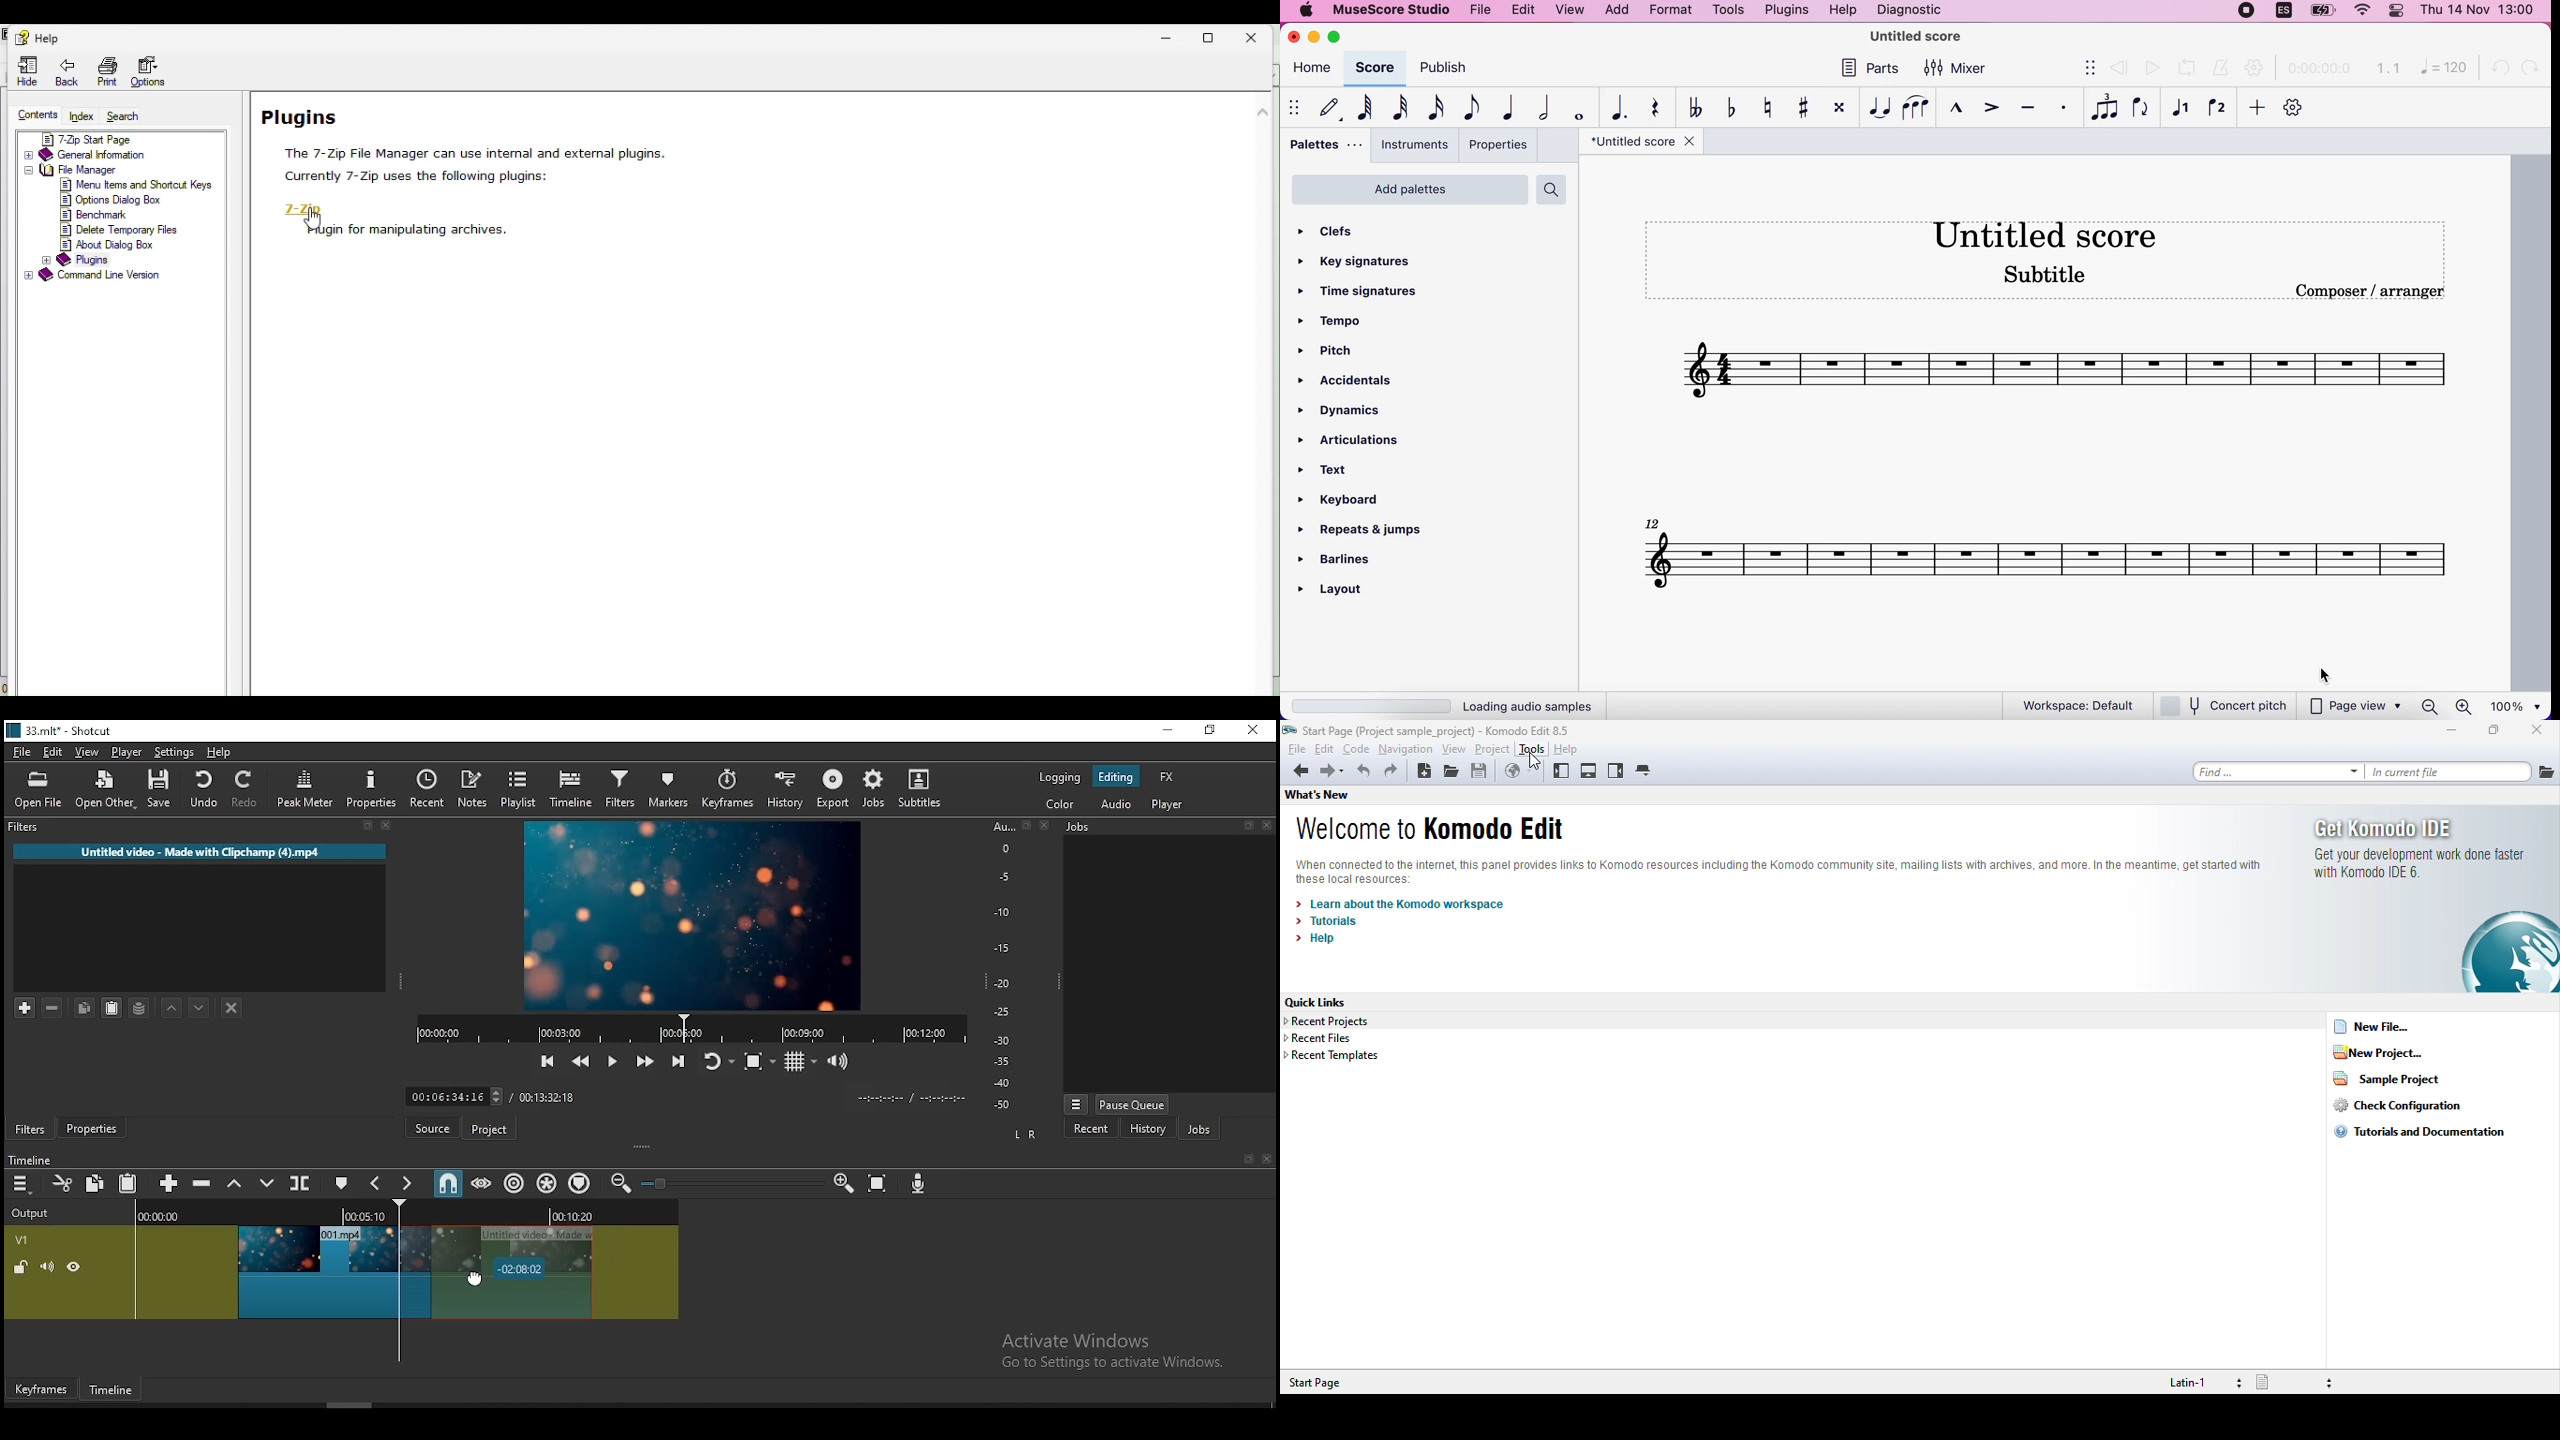 This screenshot has height=1456, width=2576. What do you see at coordinates (2349, 706) in the screenshot?
I see `page view` at bounding box center [2349, 706].